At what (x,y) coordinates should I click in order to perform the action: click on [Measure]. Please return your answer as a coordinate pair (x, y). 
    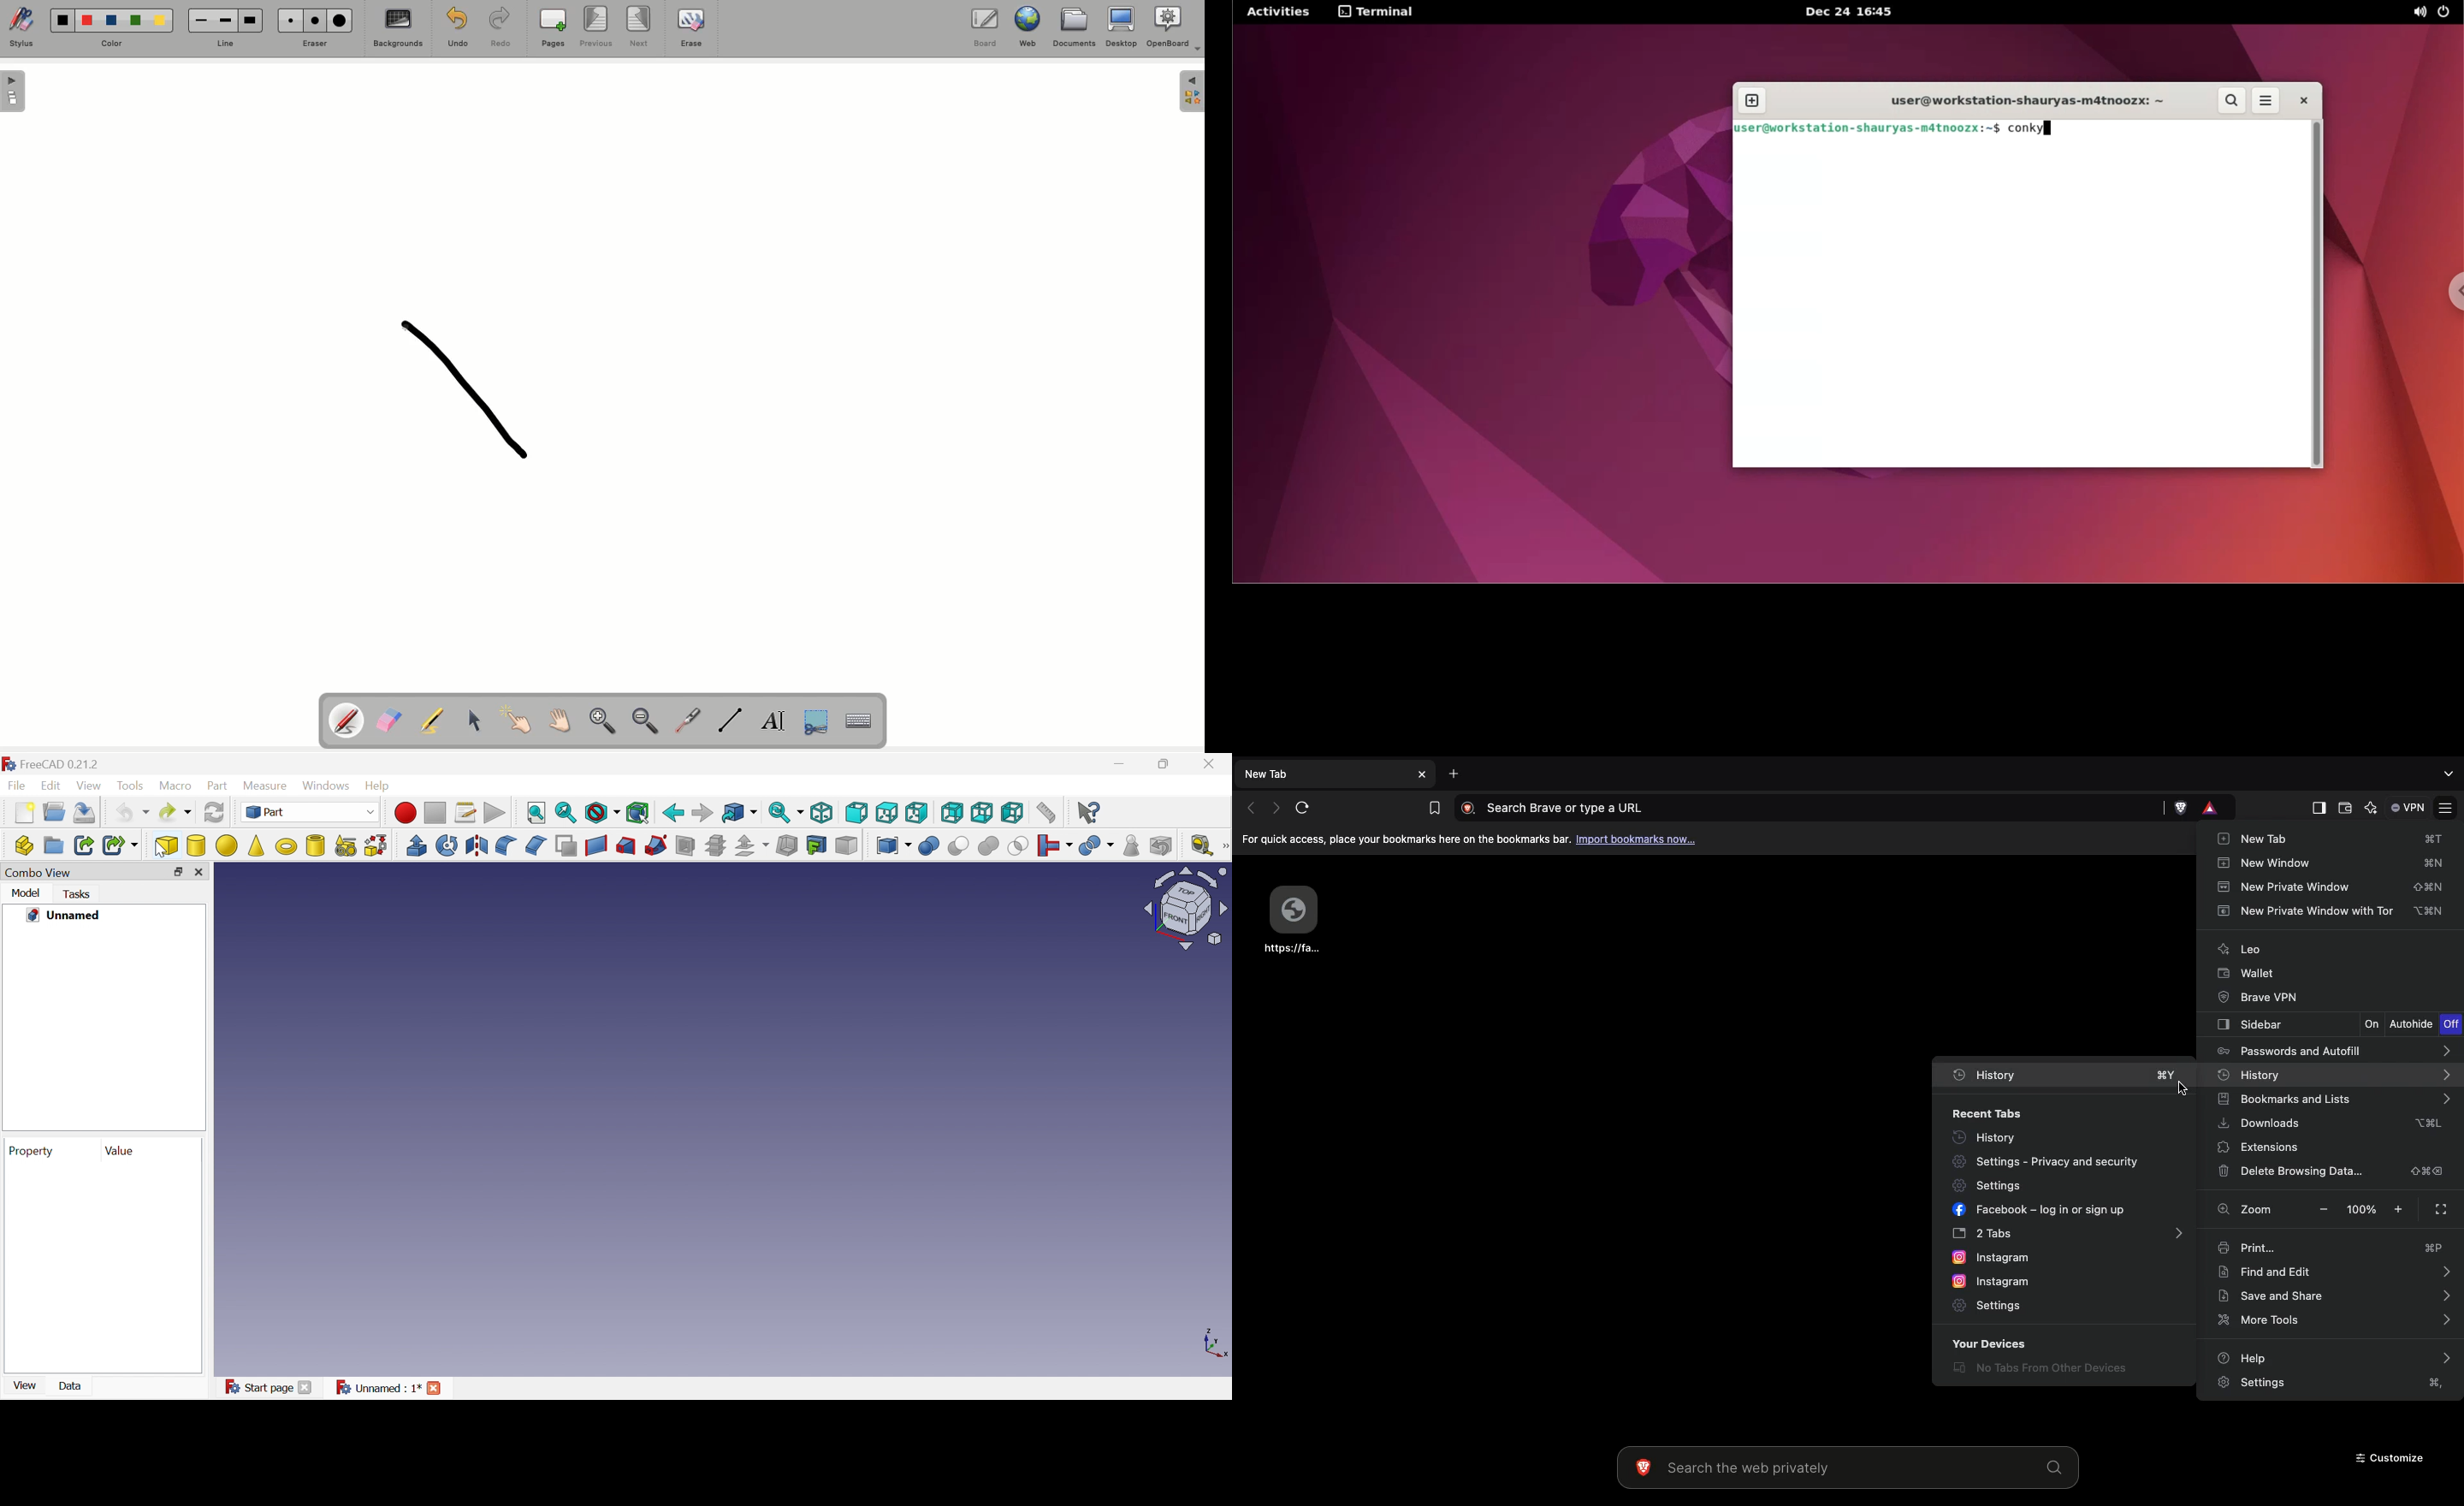
    Looking at the image, I should click on (1224, 846).